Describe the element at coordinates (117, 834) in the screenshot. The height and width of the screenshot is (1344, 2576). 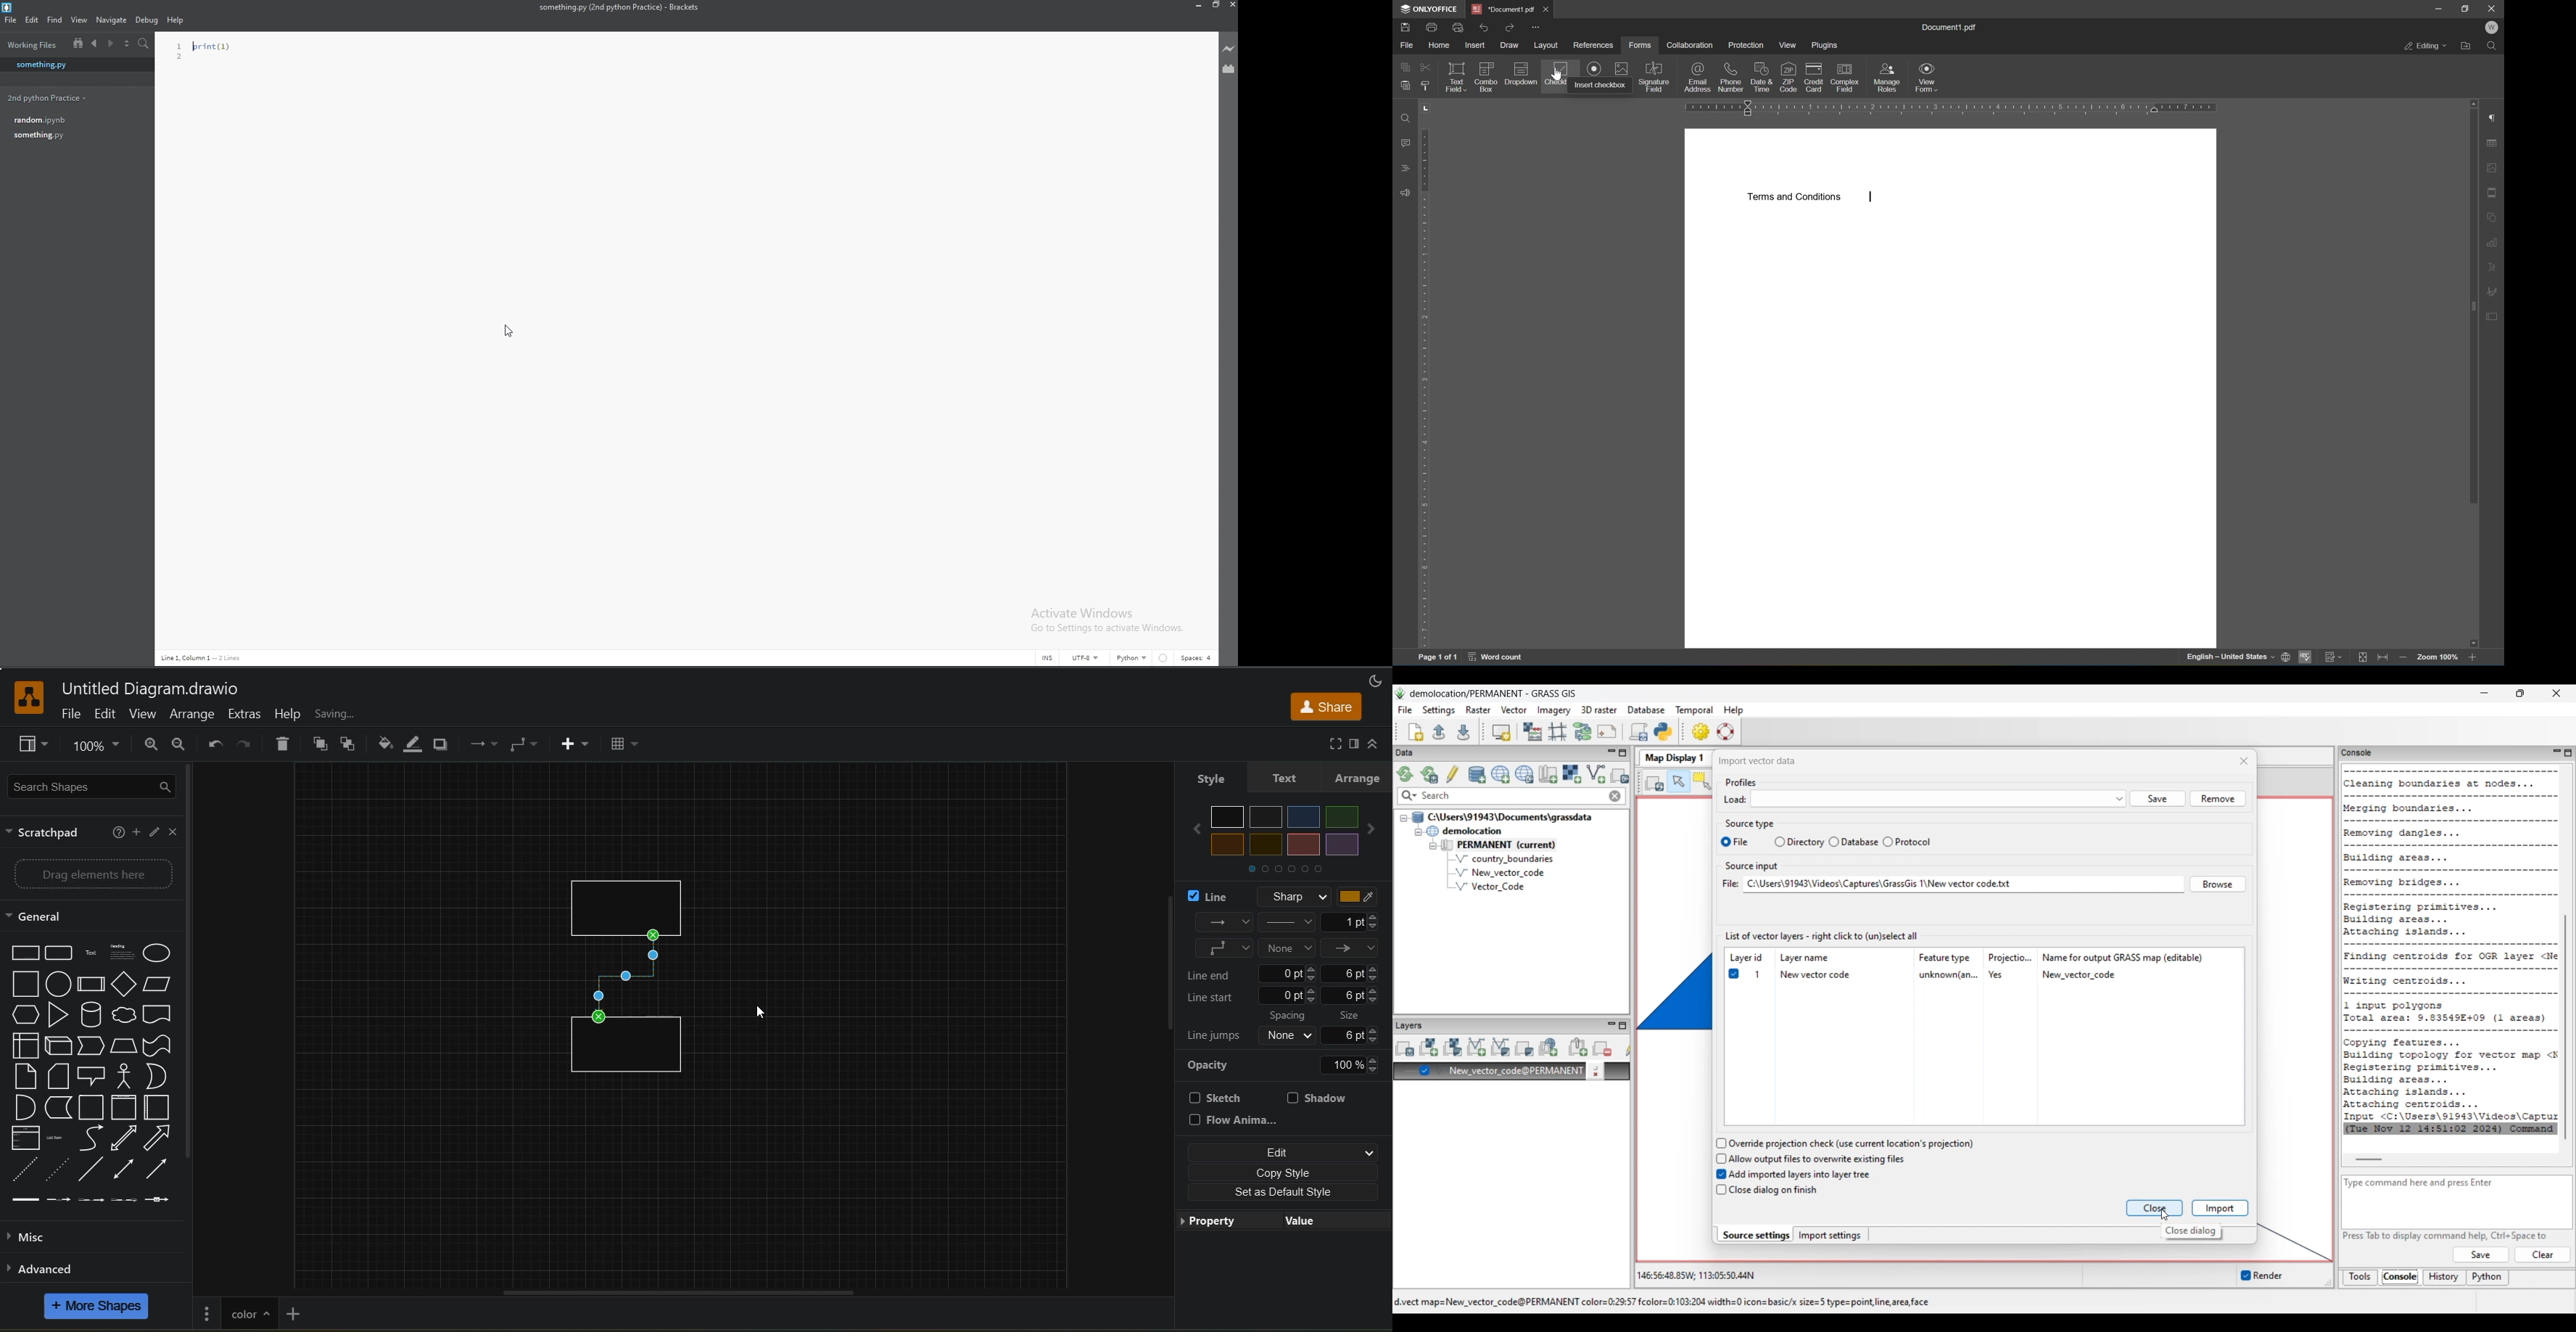
I see `help` at that location.